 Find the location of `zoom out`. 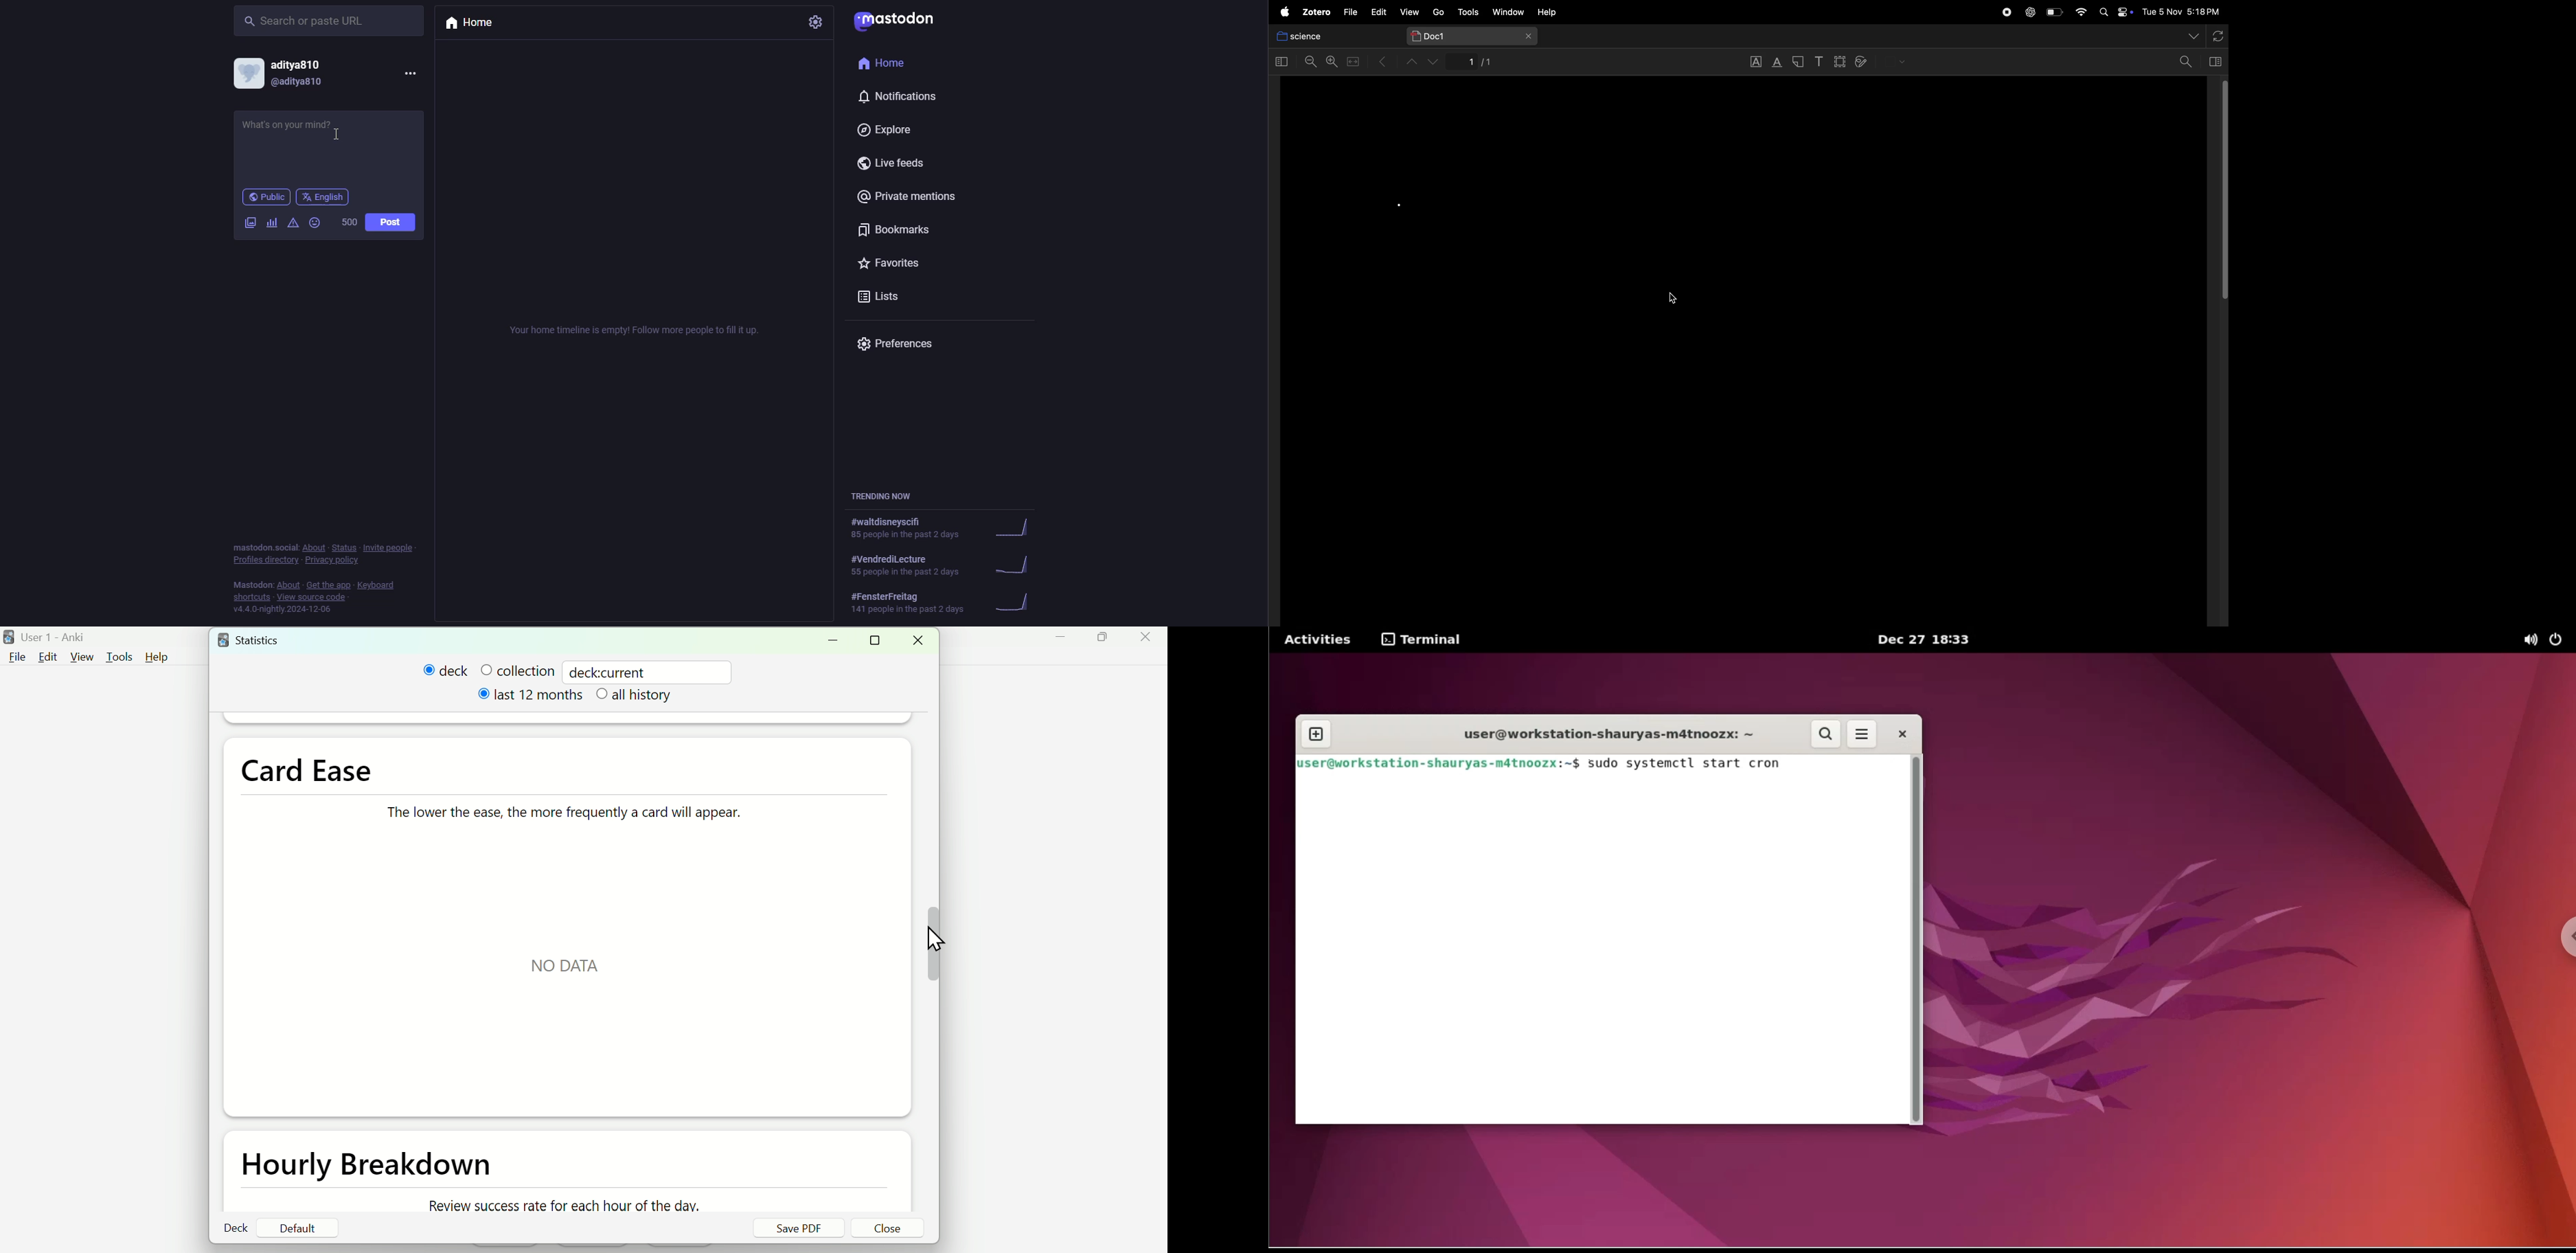

zoom out is located at coordinates (1311, 62).